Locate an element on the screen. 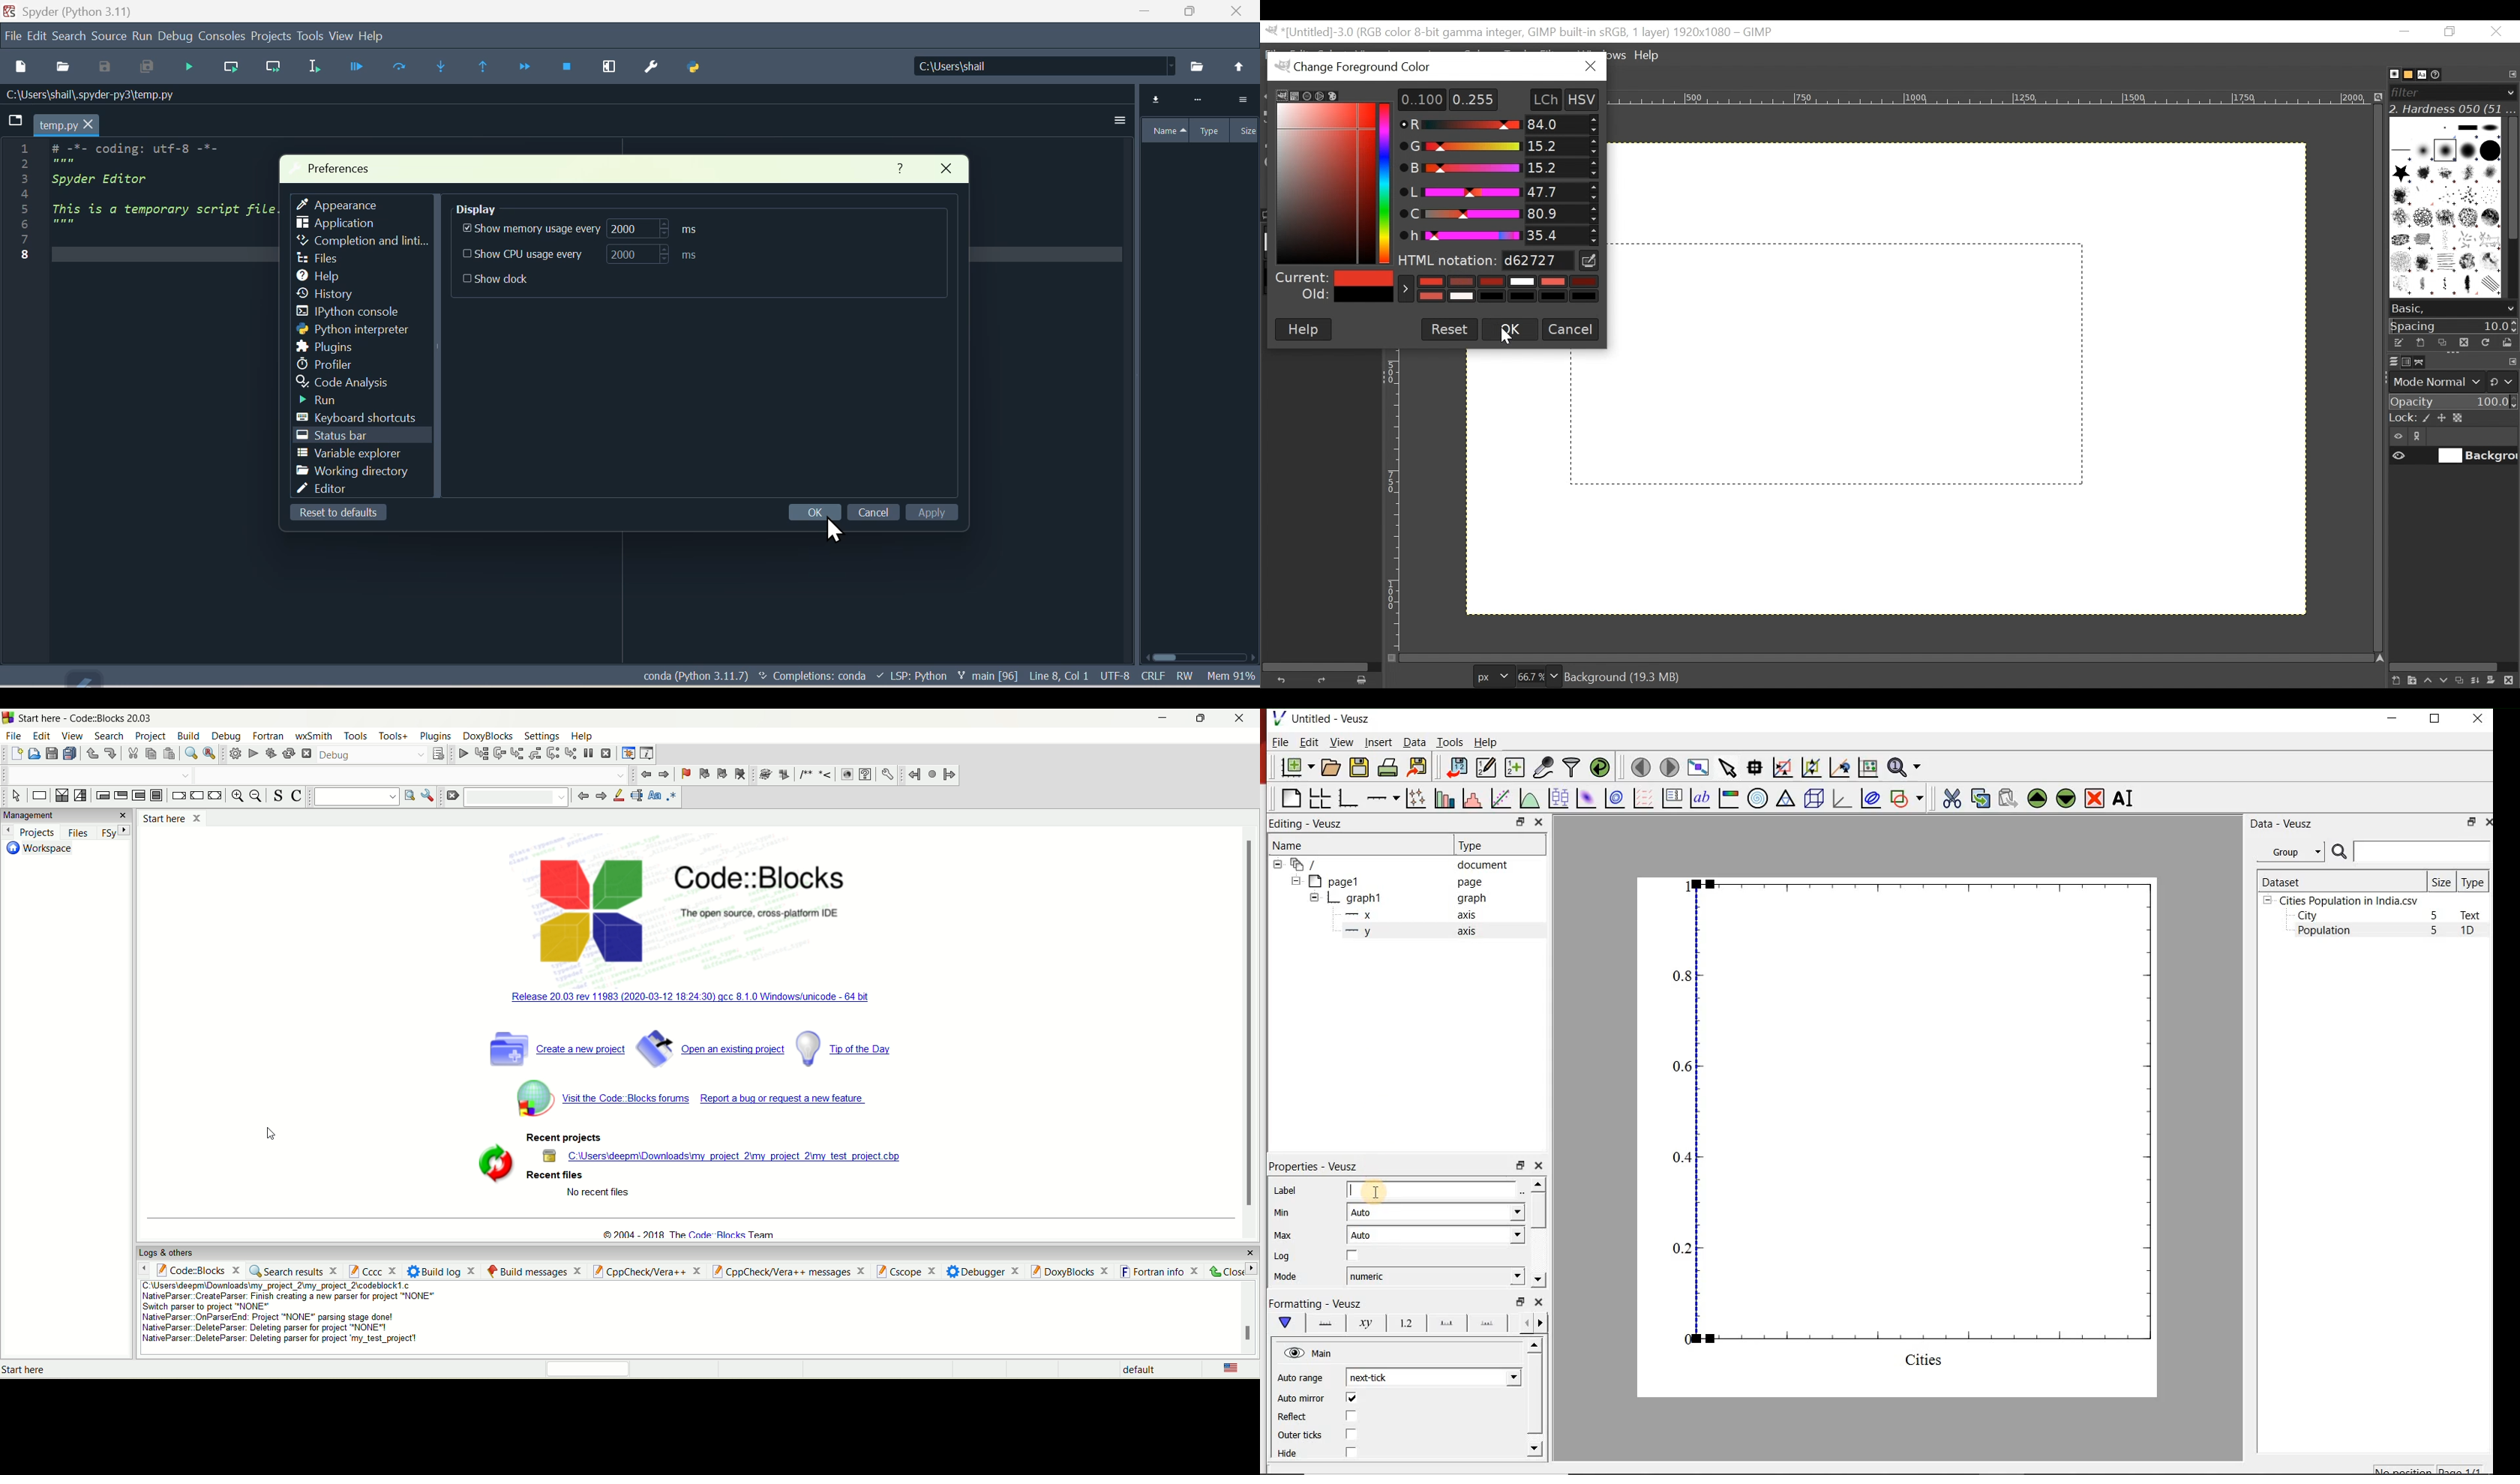  plot a function is located at coordinates (1529, 798).